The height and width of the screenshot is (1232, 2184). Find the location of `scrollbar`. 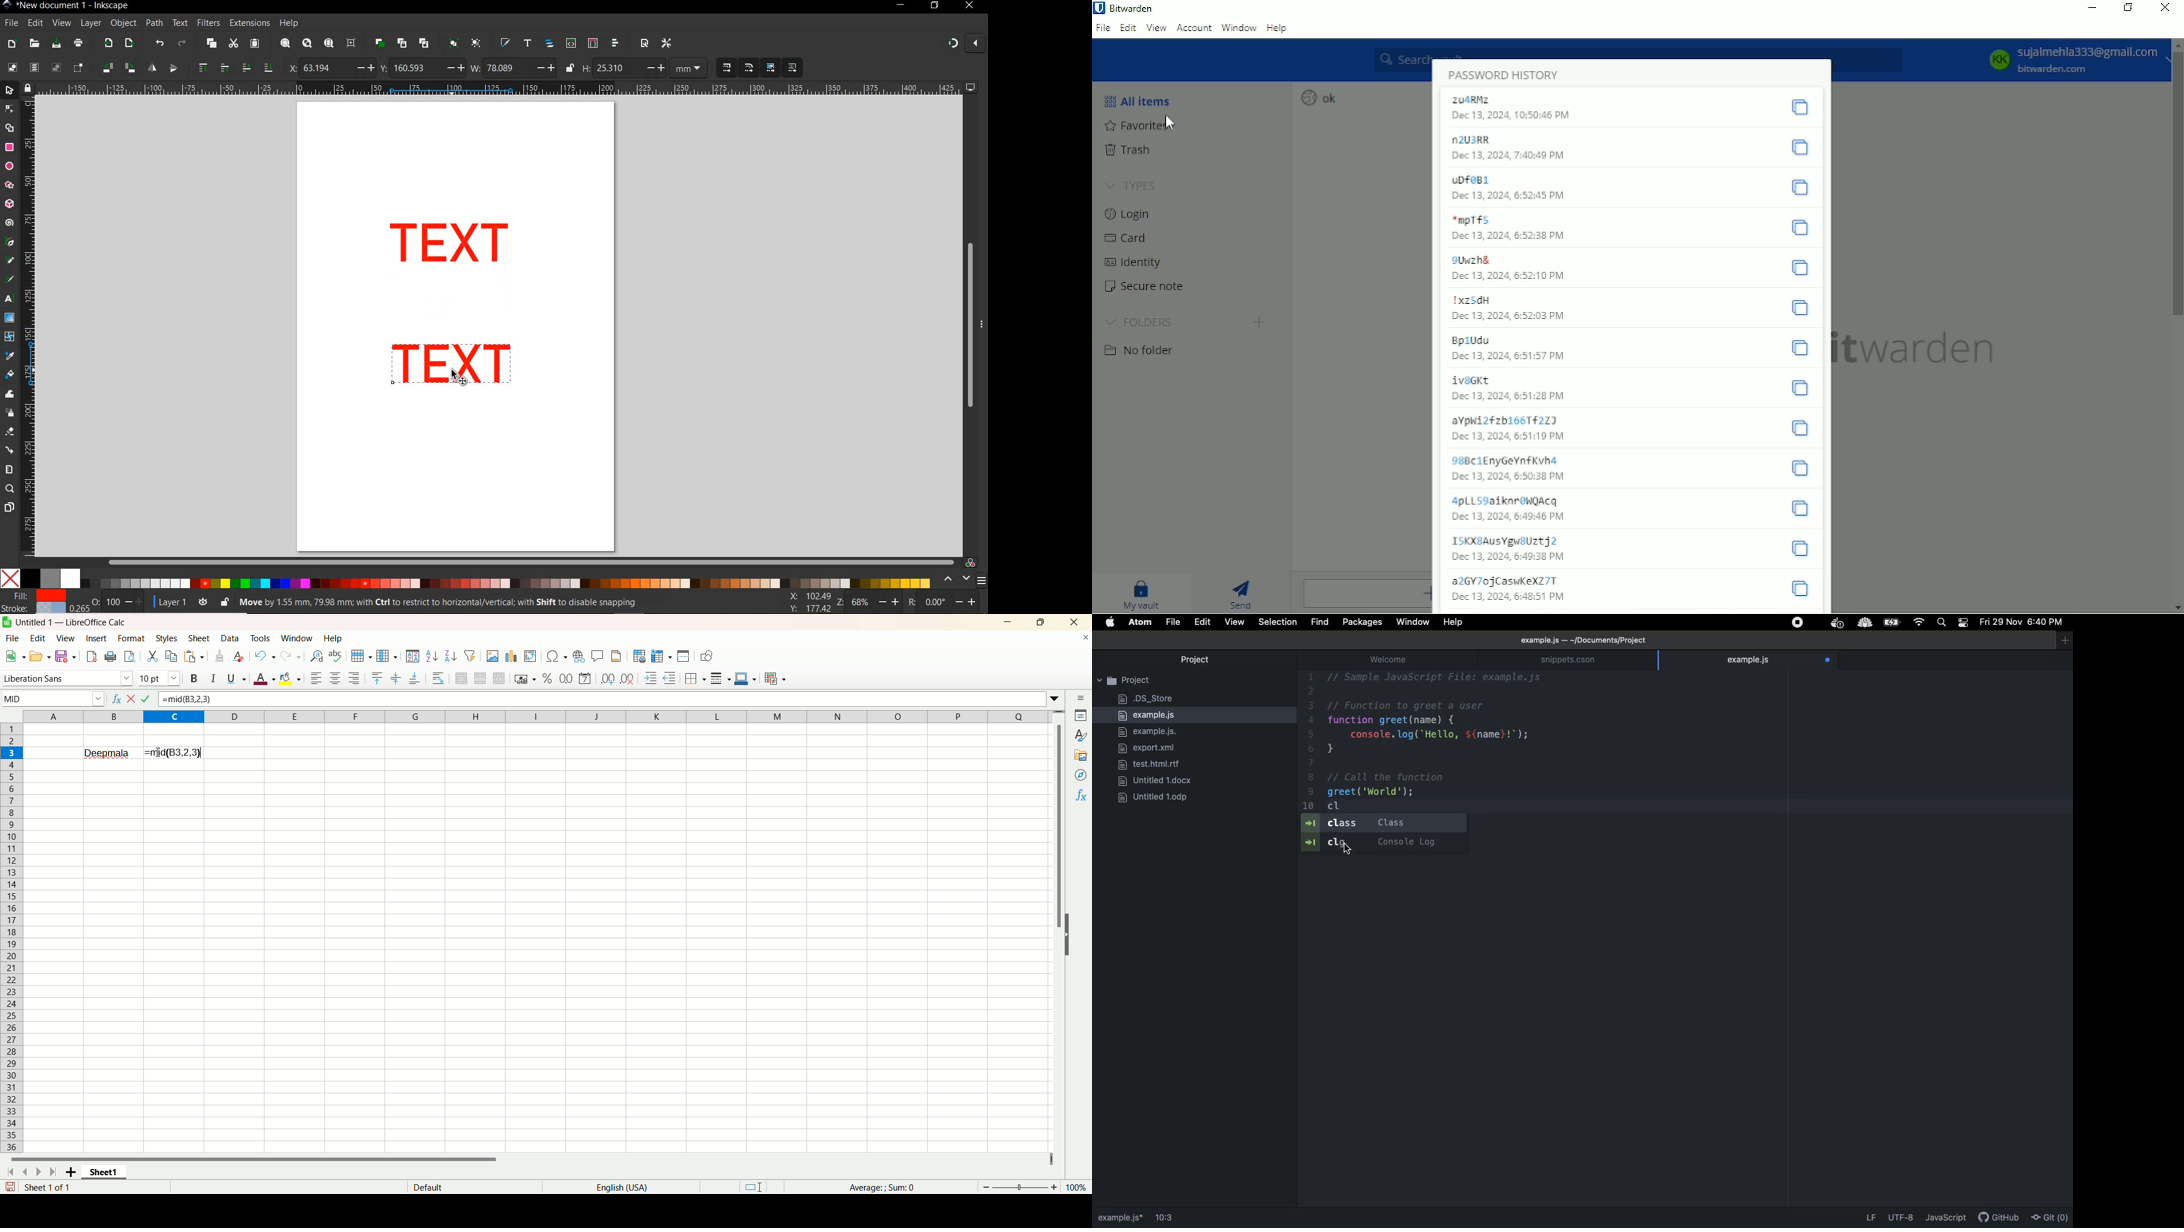

scrollbar is located at coordinates (531, 562).